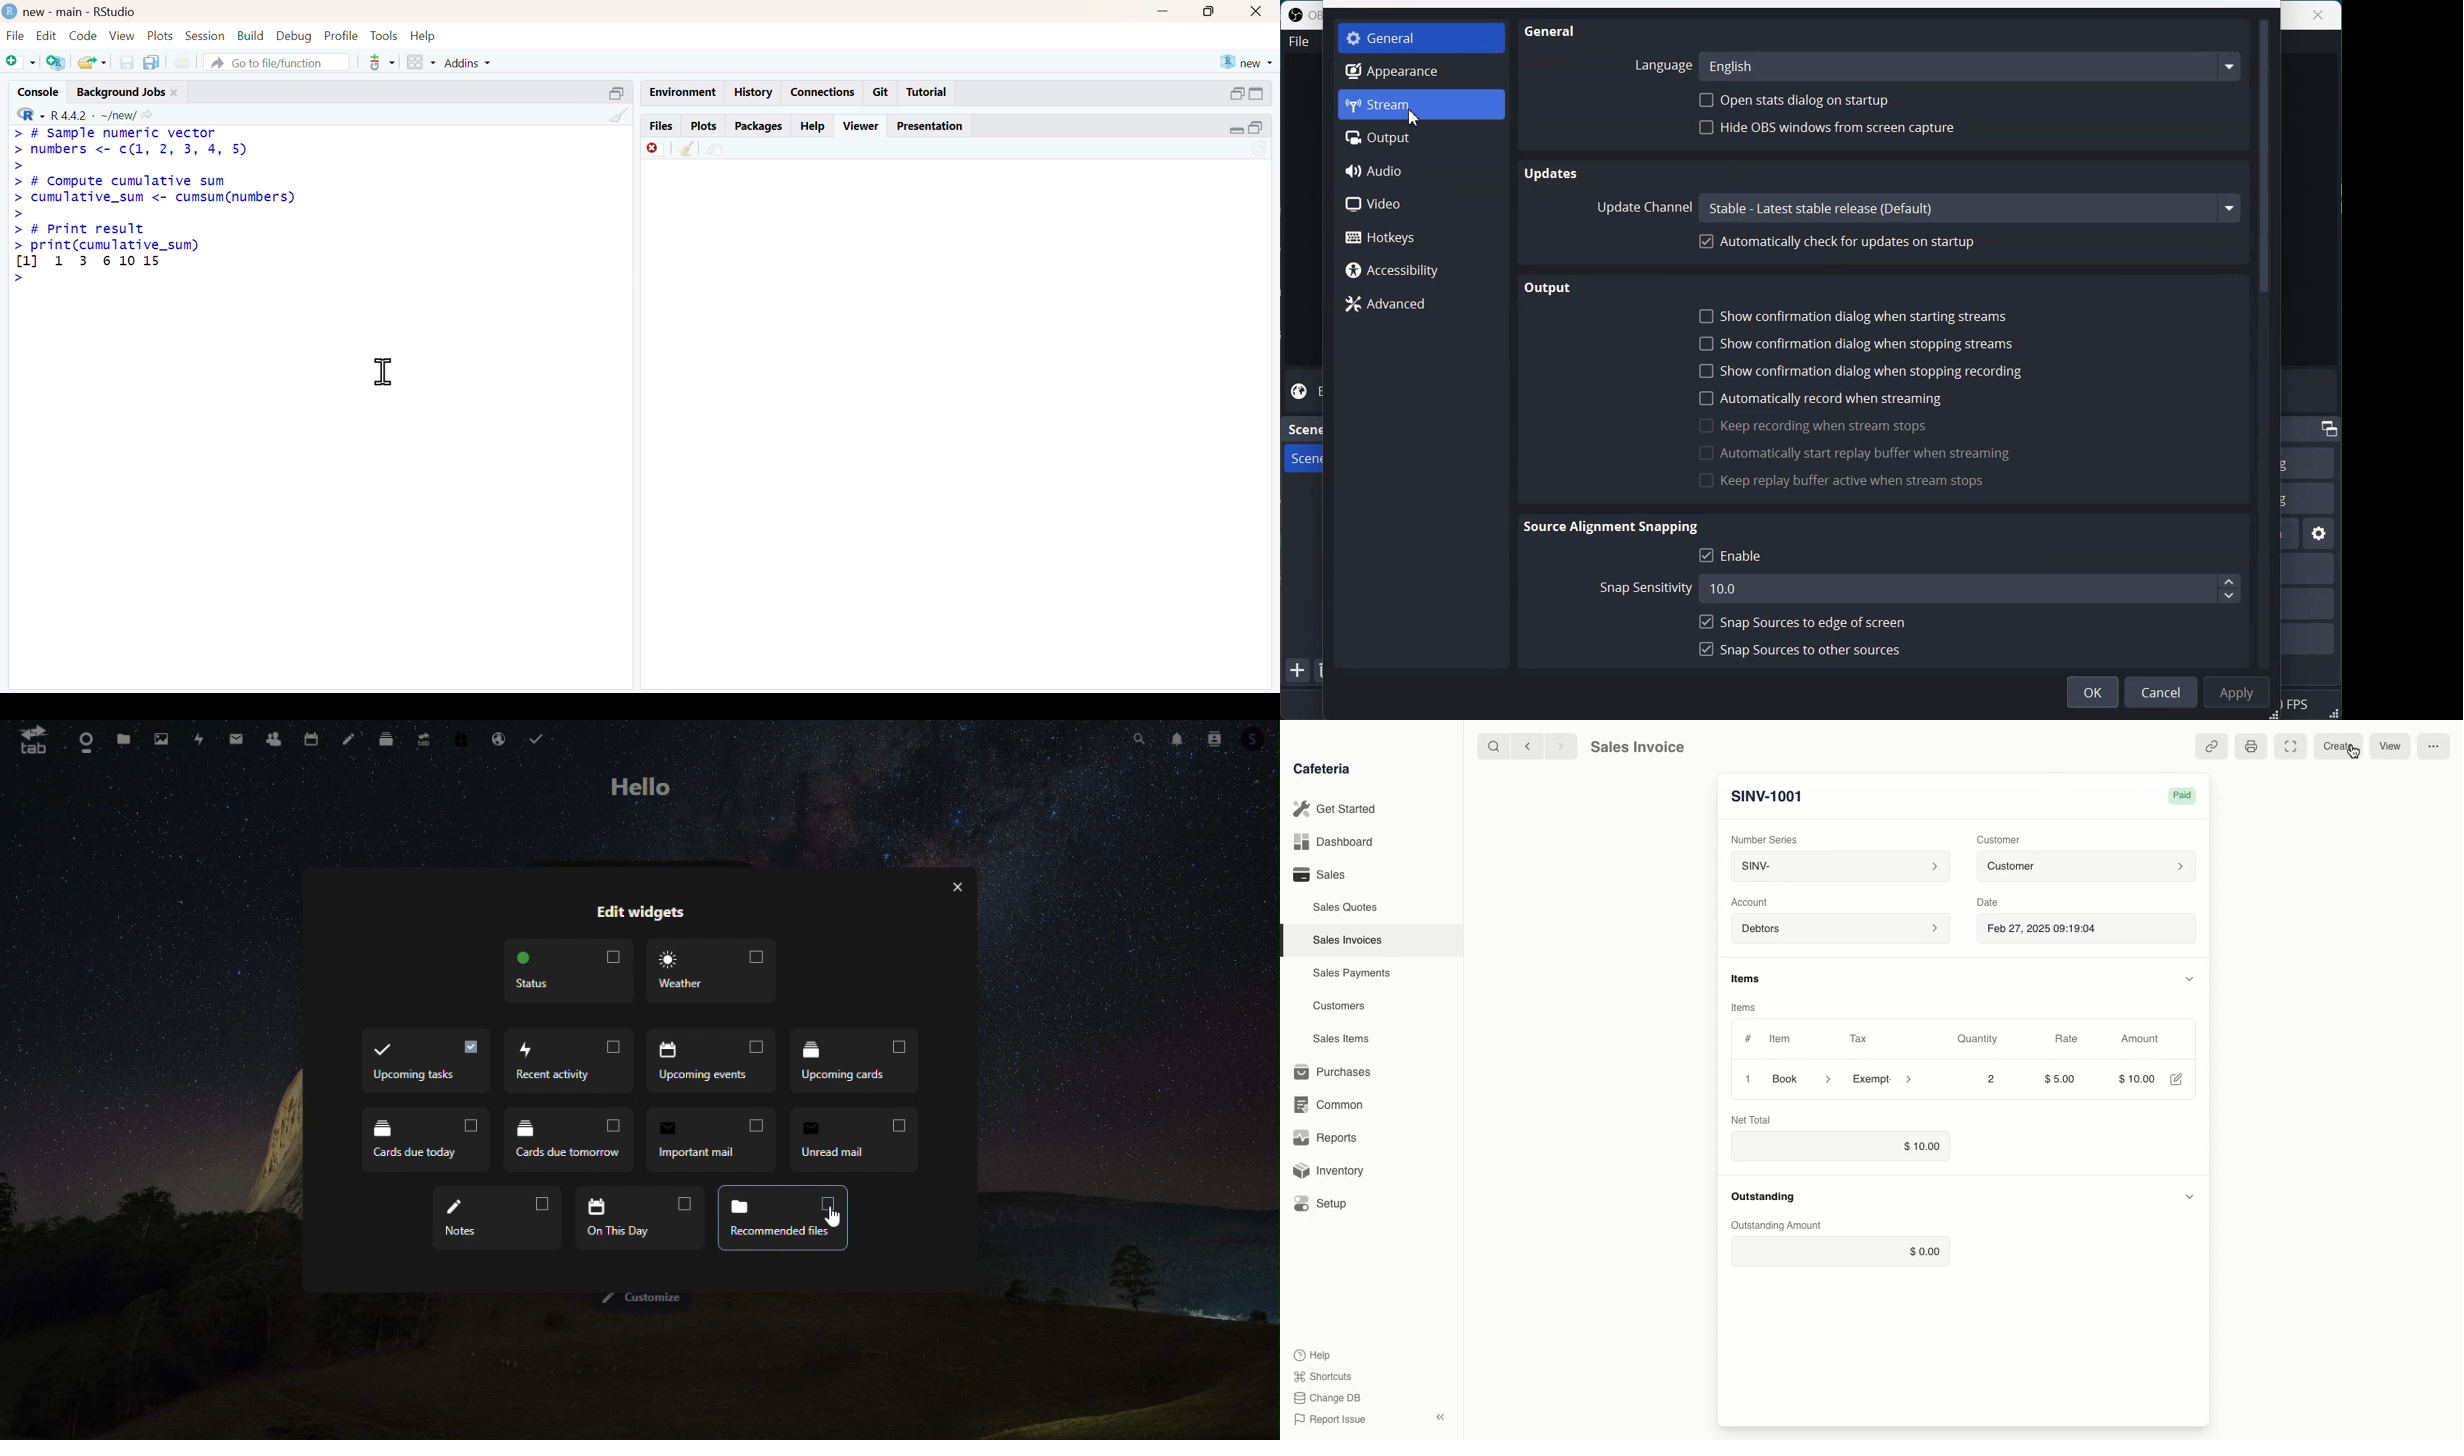  Describe the element at coordinates (31, 113) in the screenshot. I see `R` at that location.